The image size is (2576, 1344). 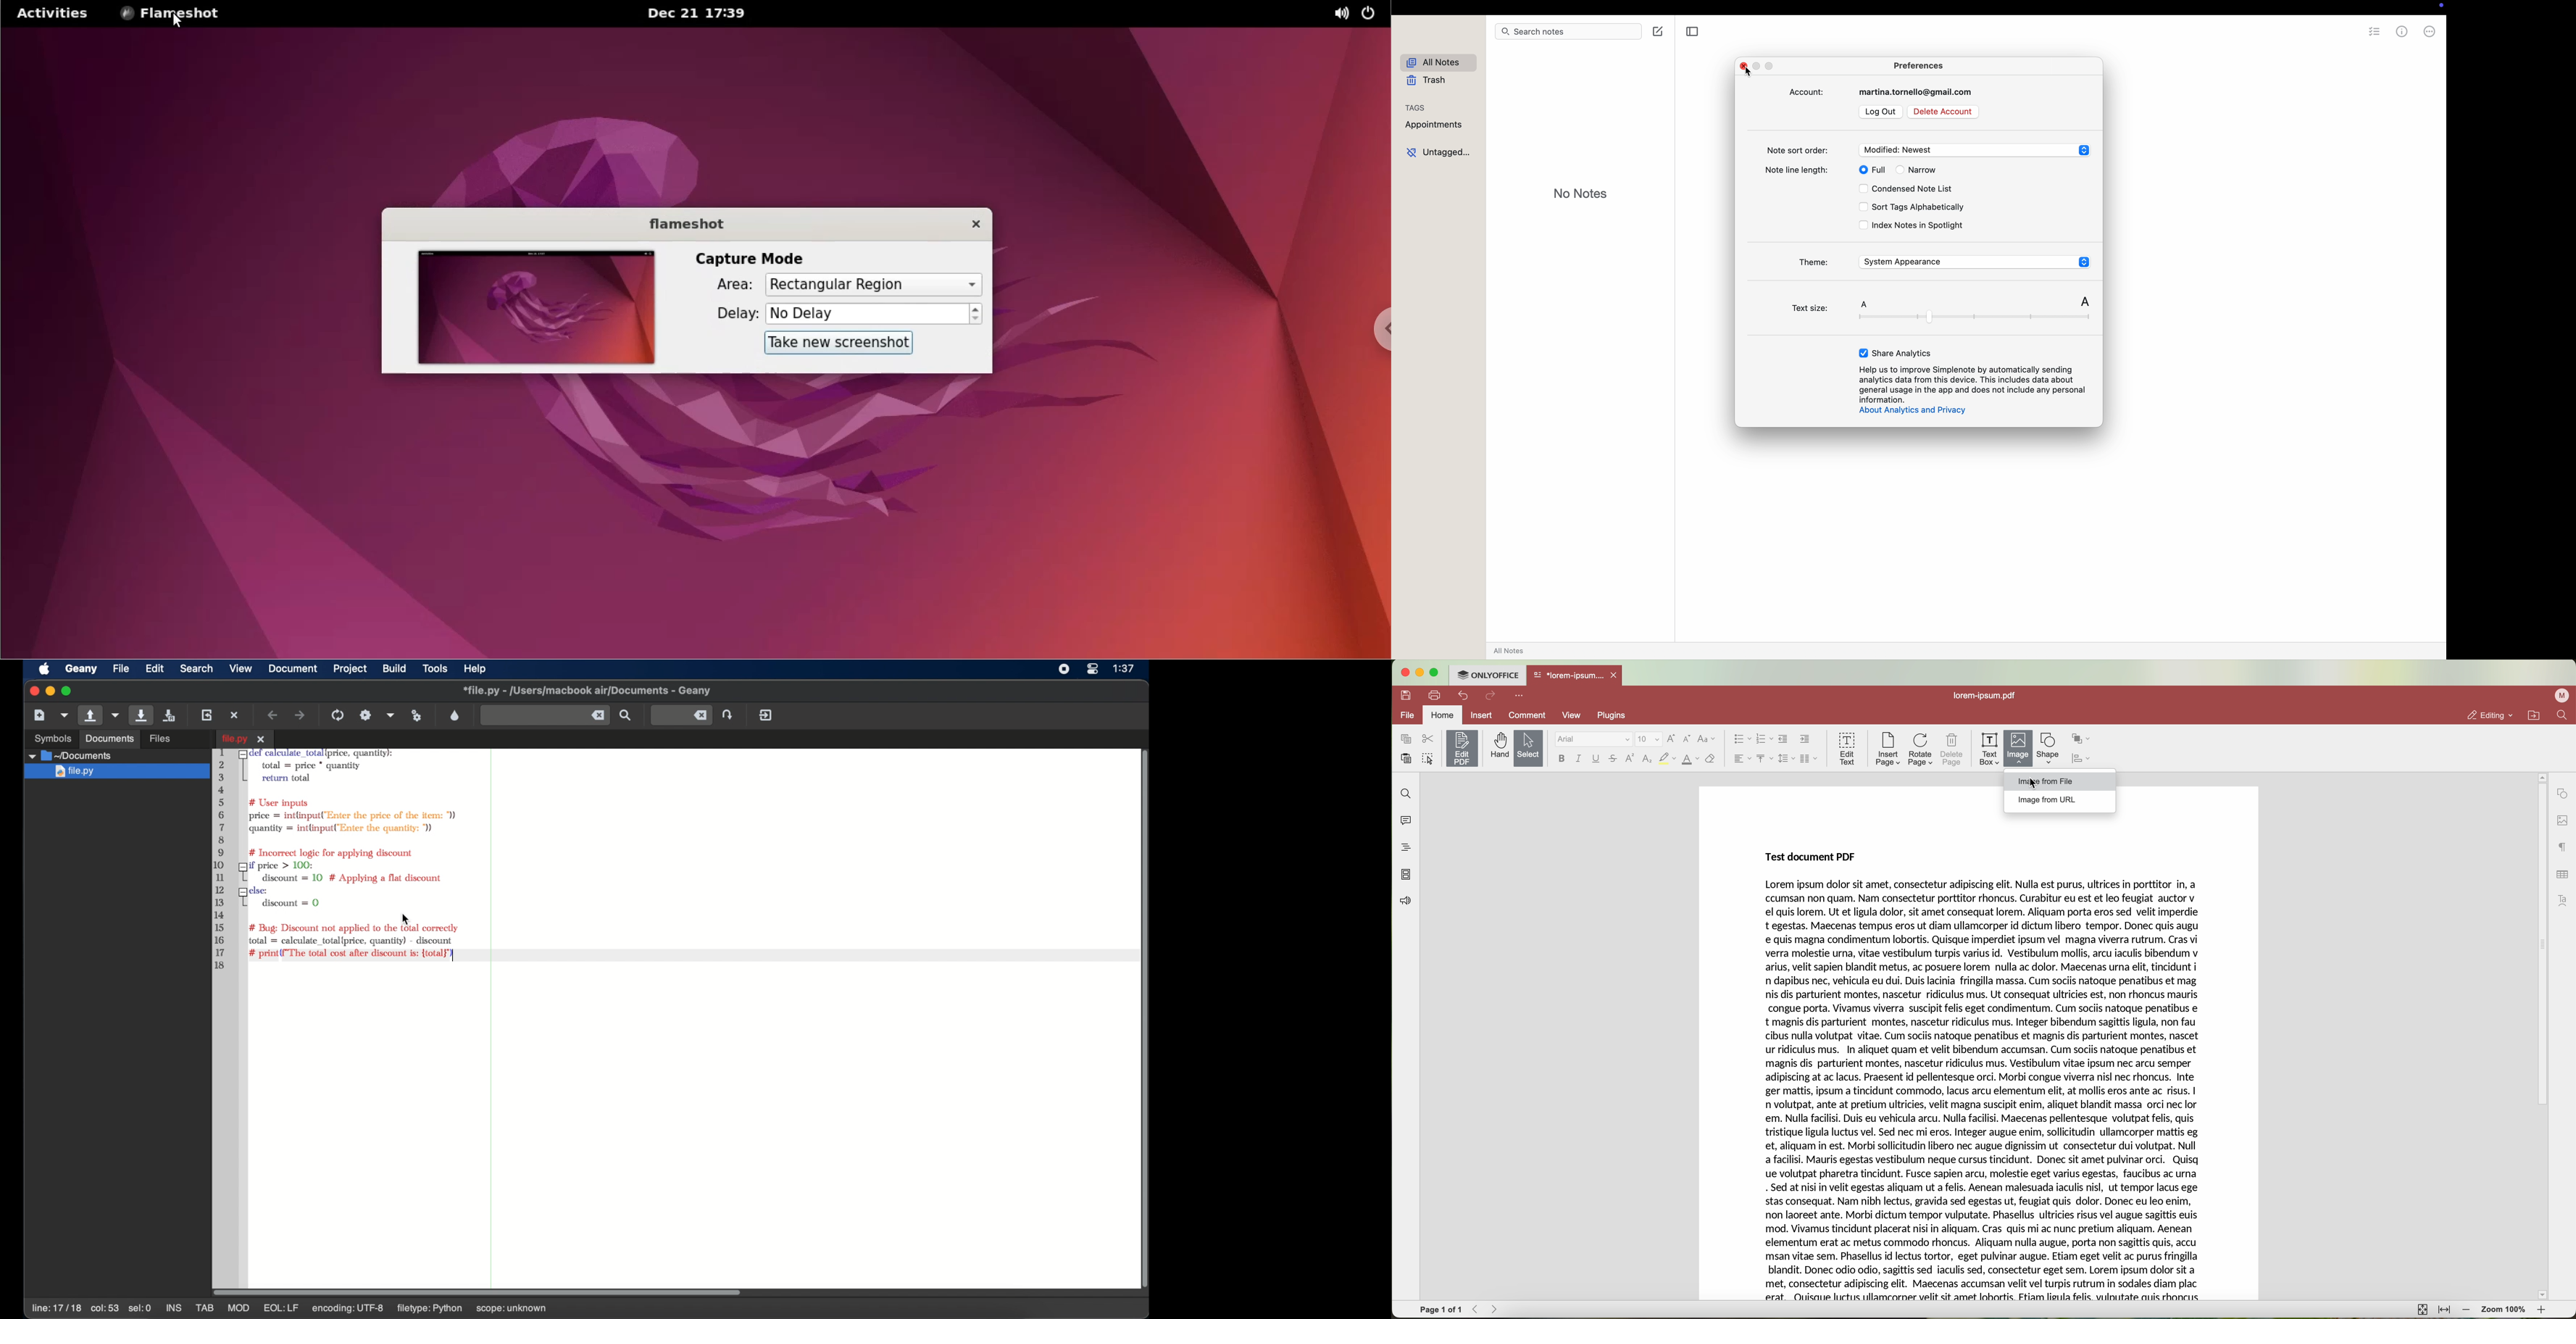 What do you see at coordinates (1771, 66) in the screenshot?
I see `maximize popup` at bounding box center [1771, 66].